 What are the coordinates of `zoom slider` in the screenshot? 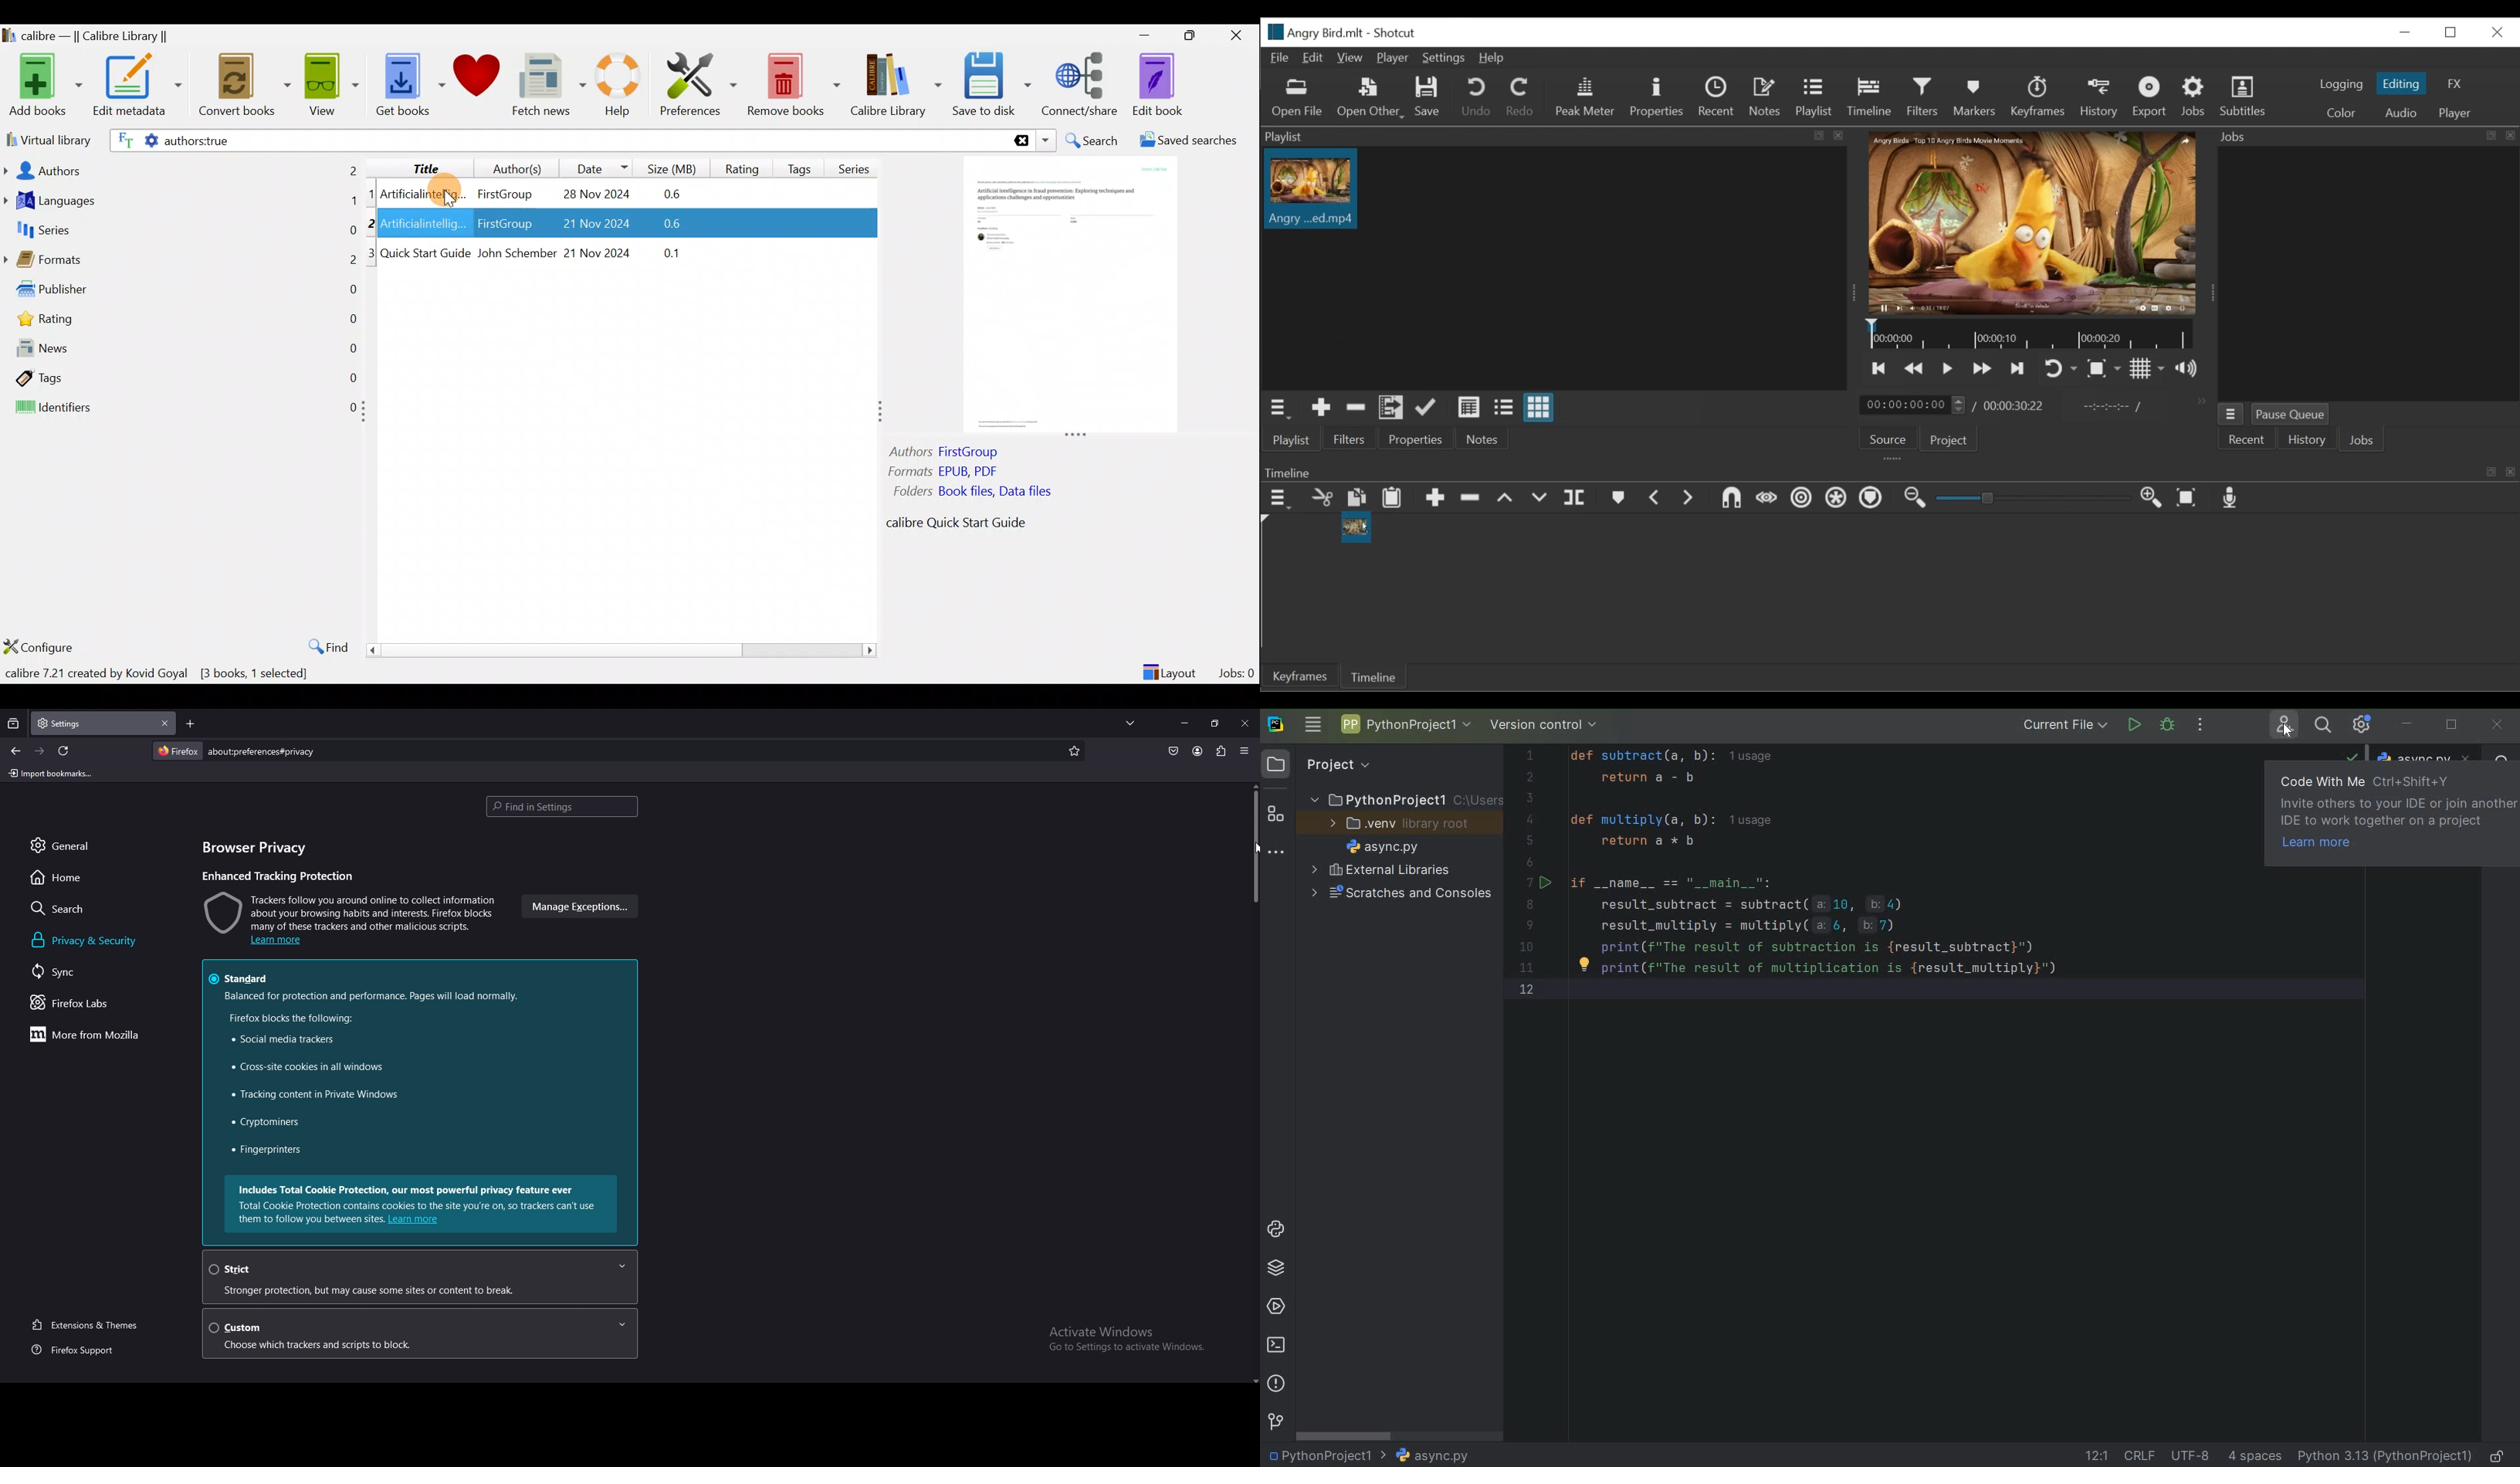 It's located at (2030, 499).